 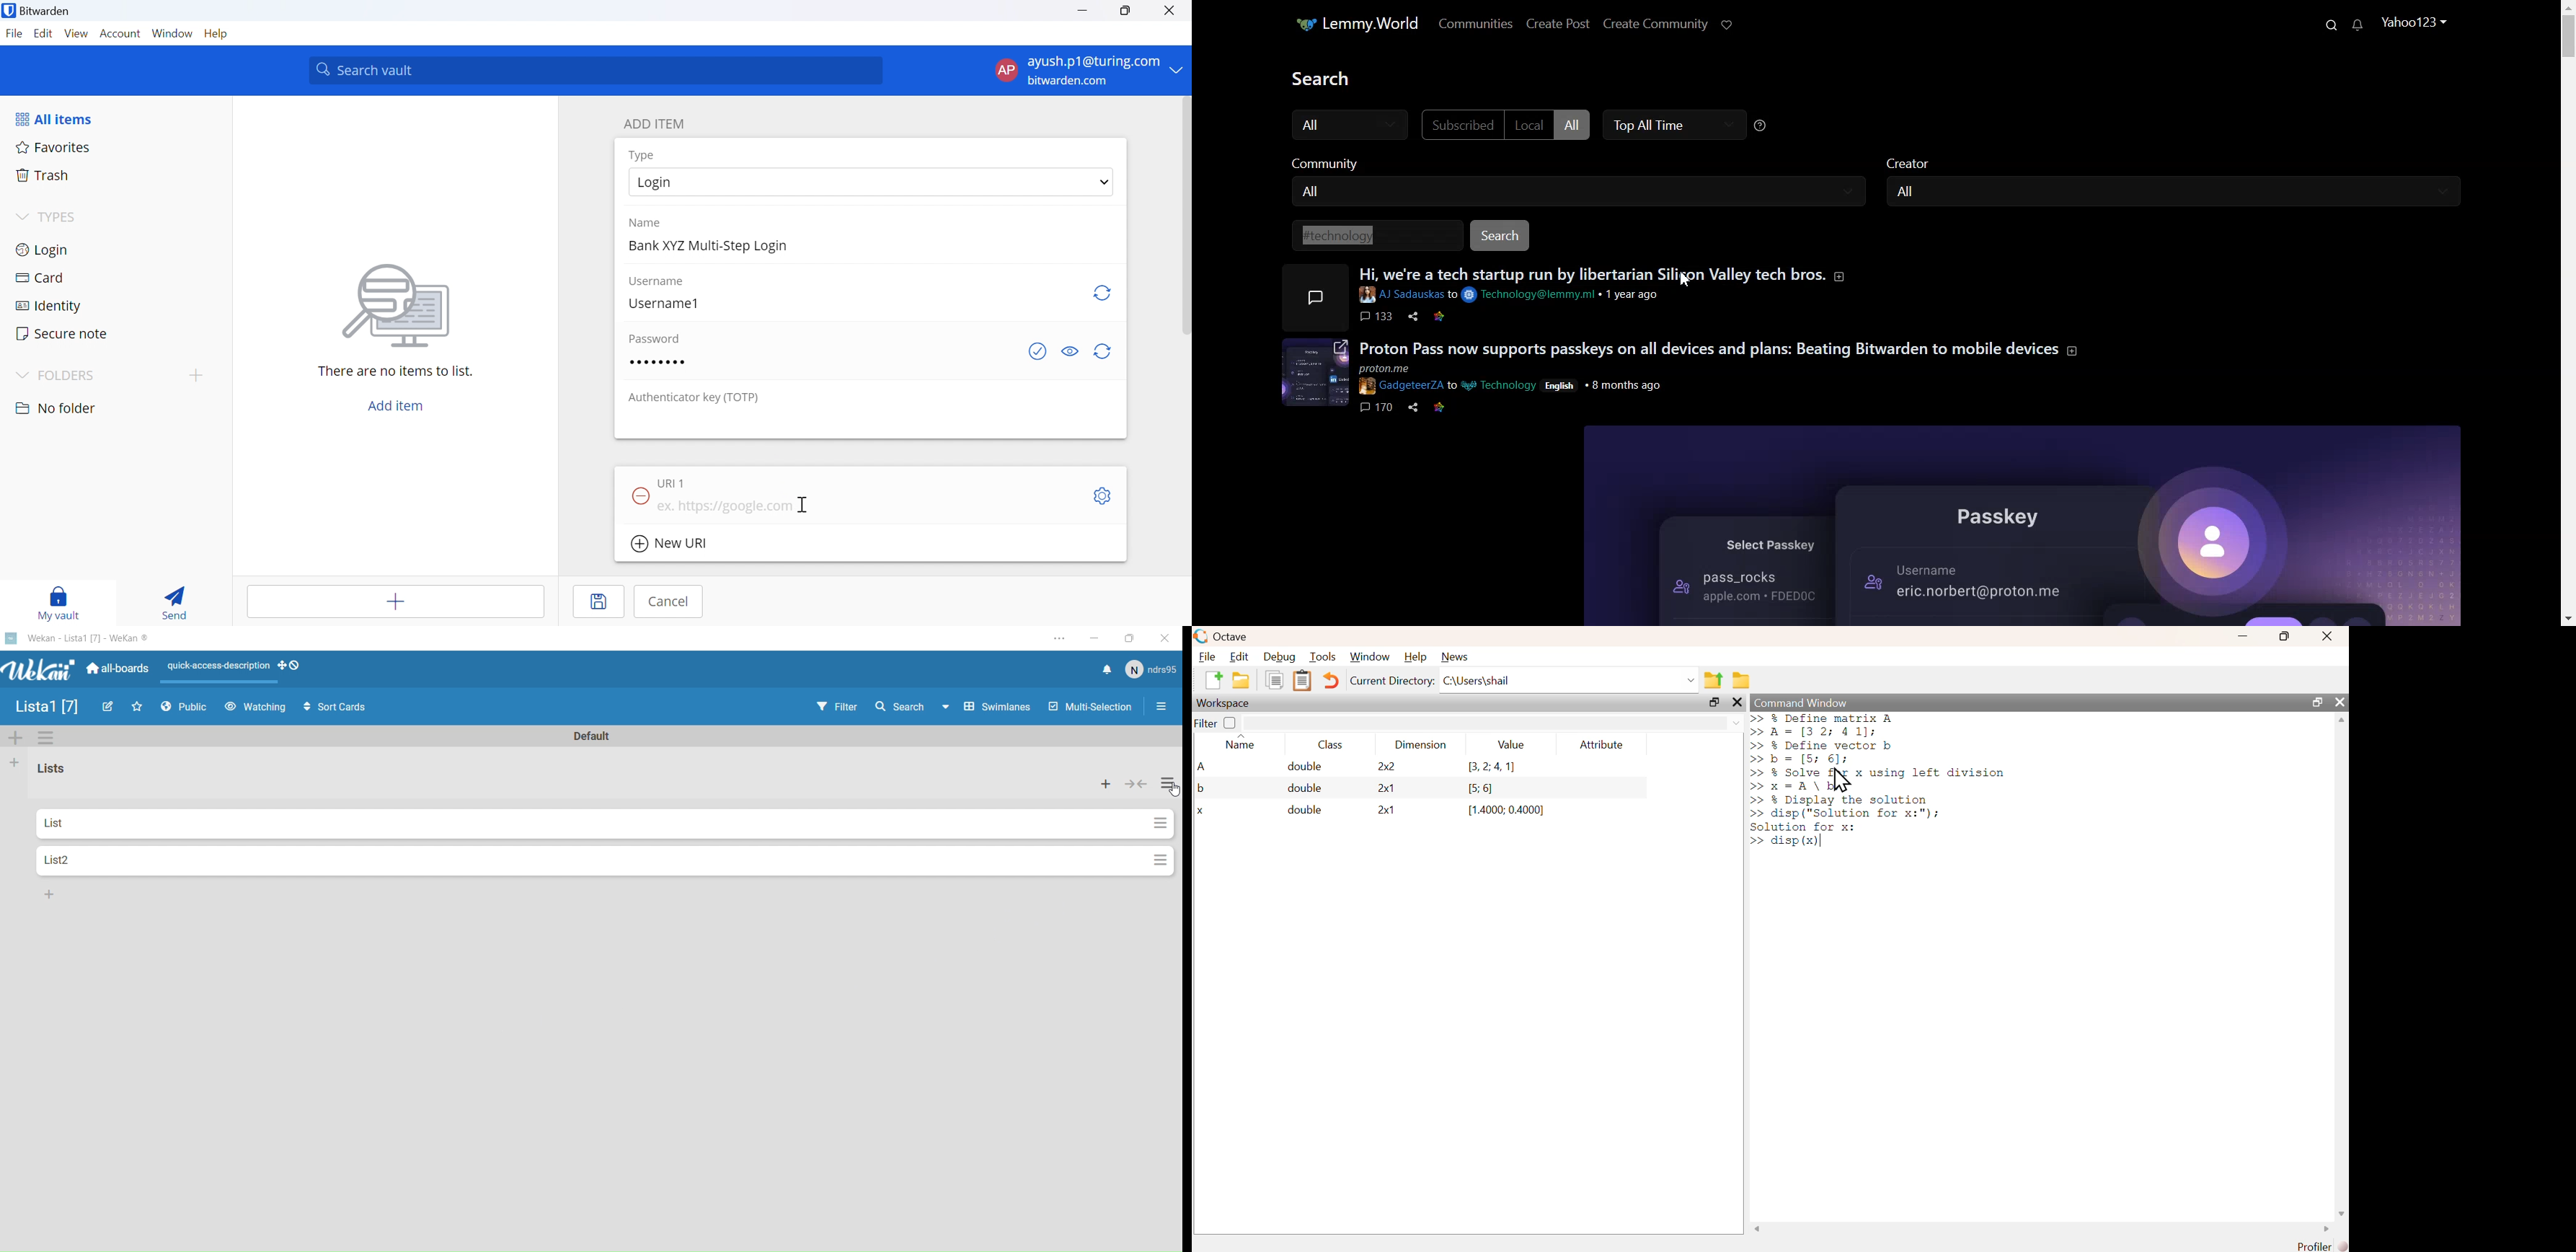 What do you see at coordinates (56, 408) in the screenshot?
I see `No folder` at bounding box center [56, 408].